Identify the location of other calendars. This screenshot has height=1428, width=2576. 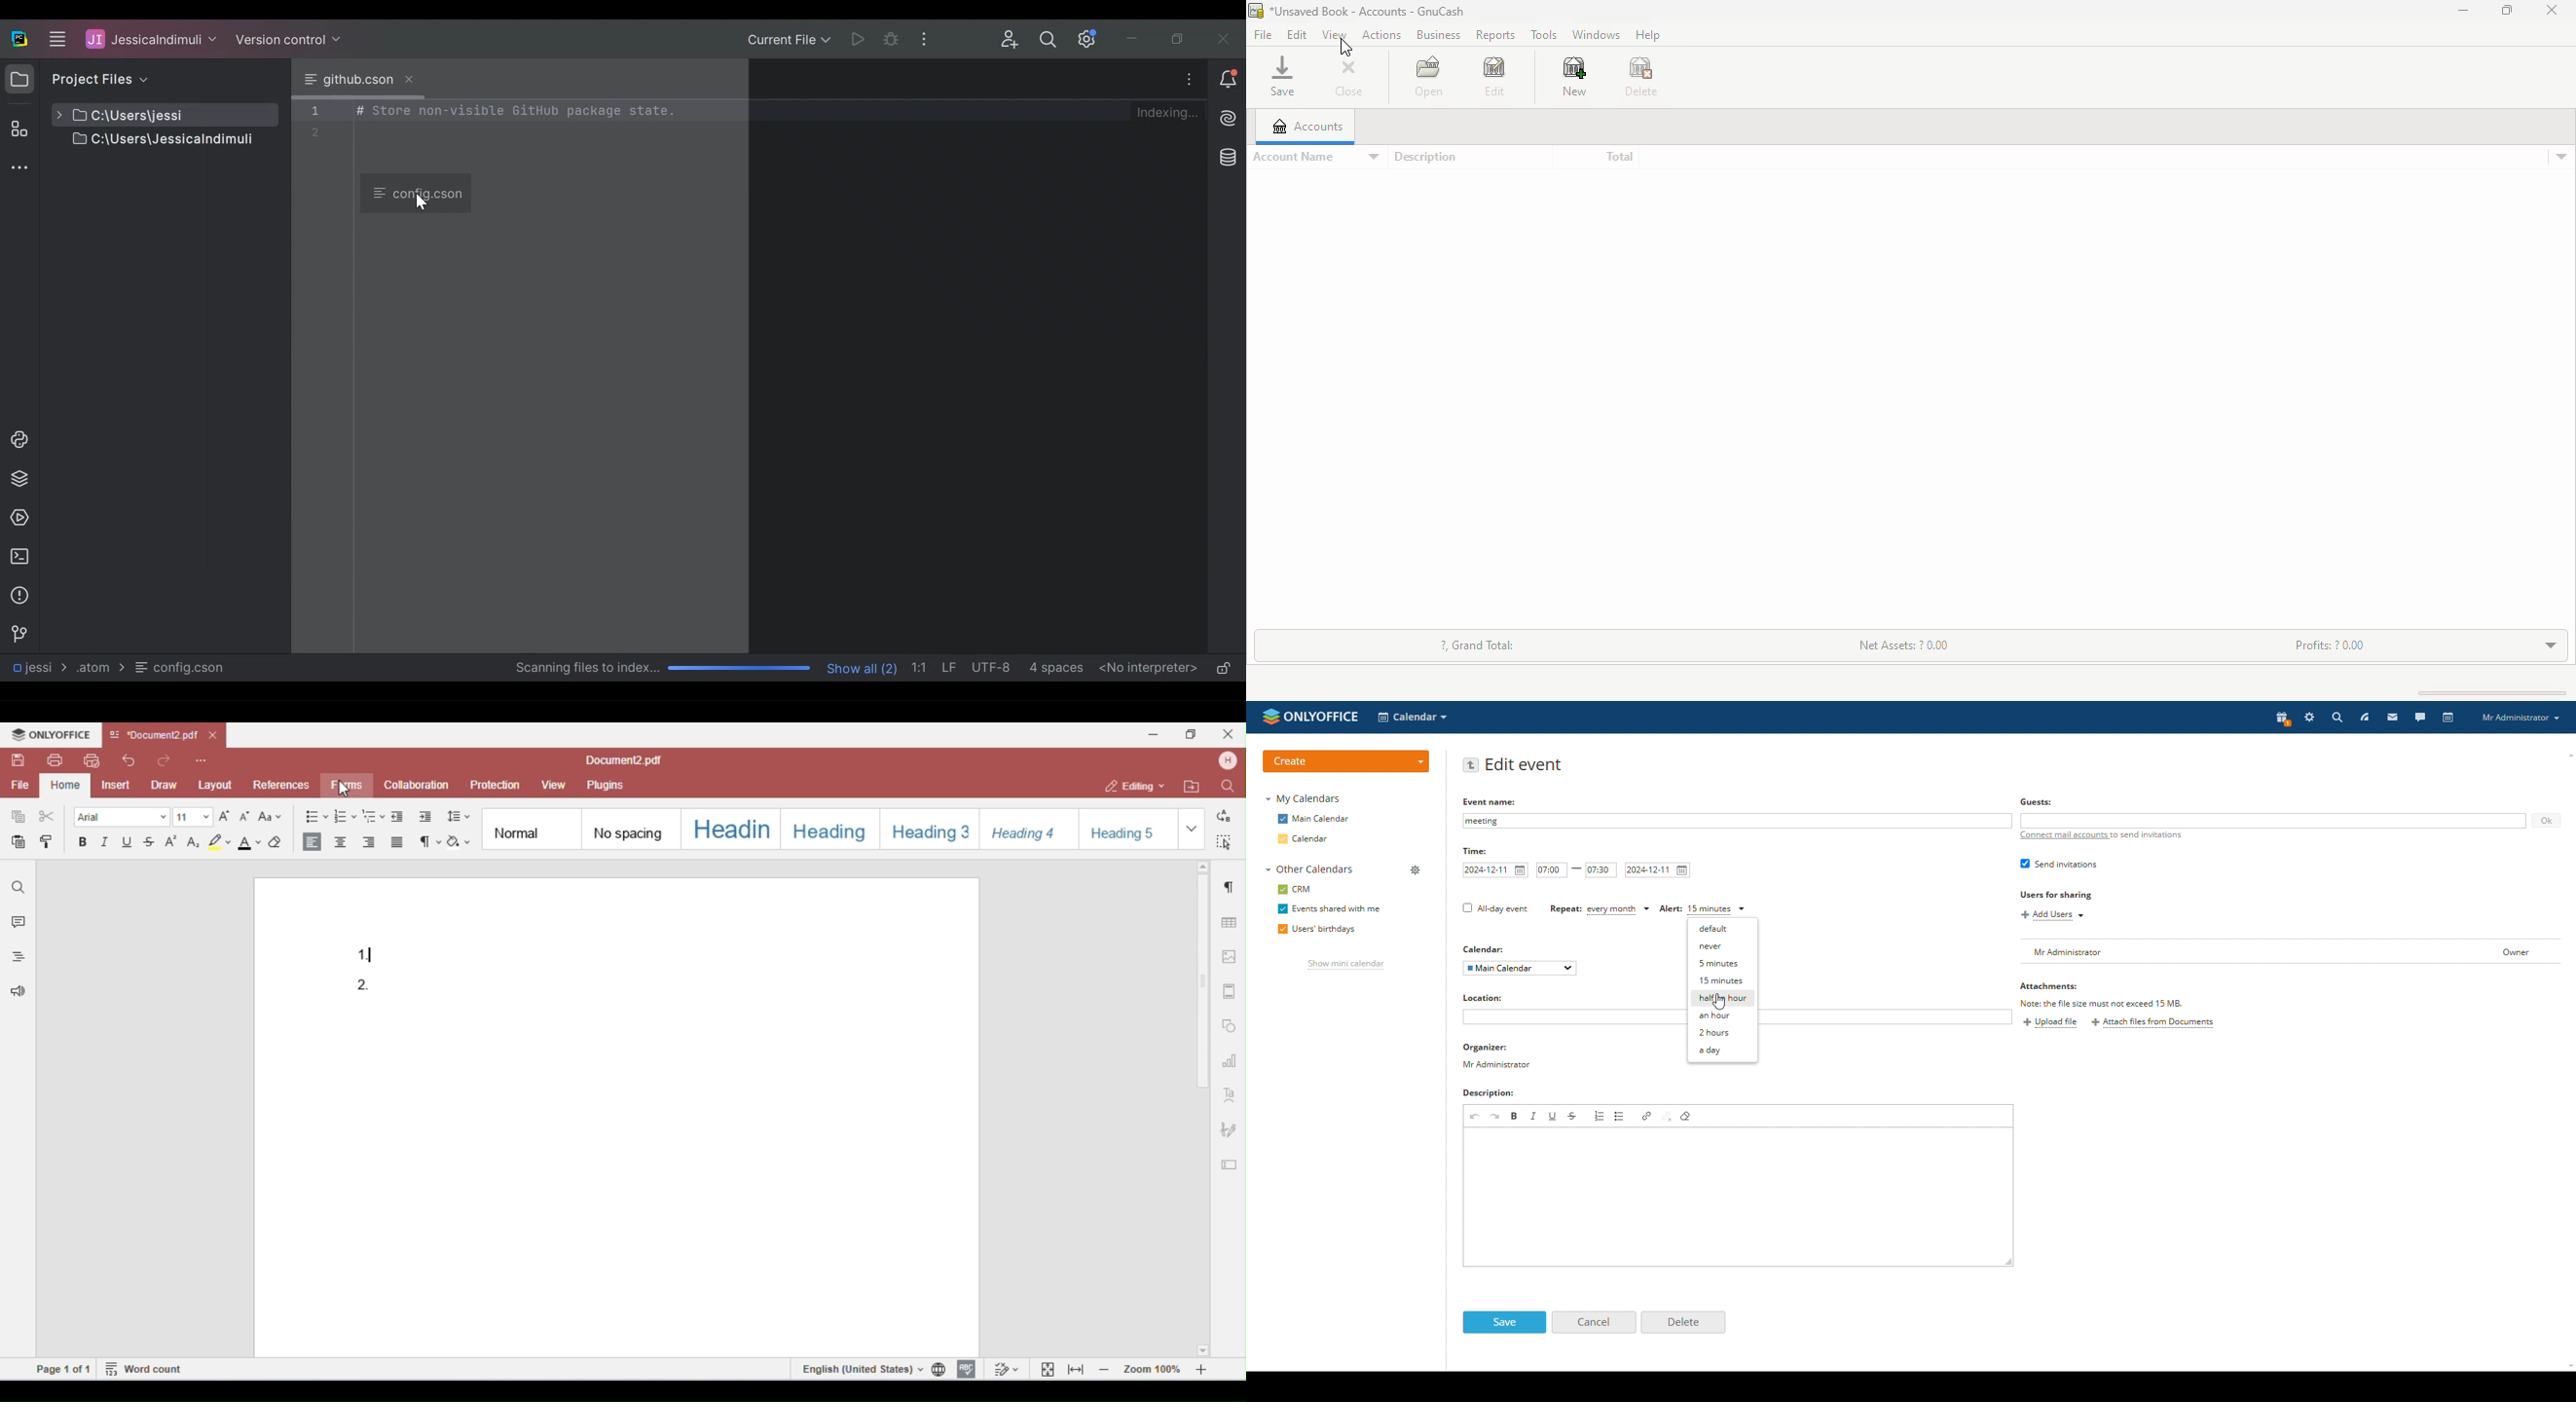
(1313, 870).